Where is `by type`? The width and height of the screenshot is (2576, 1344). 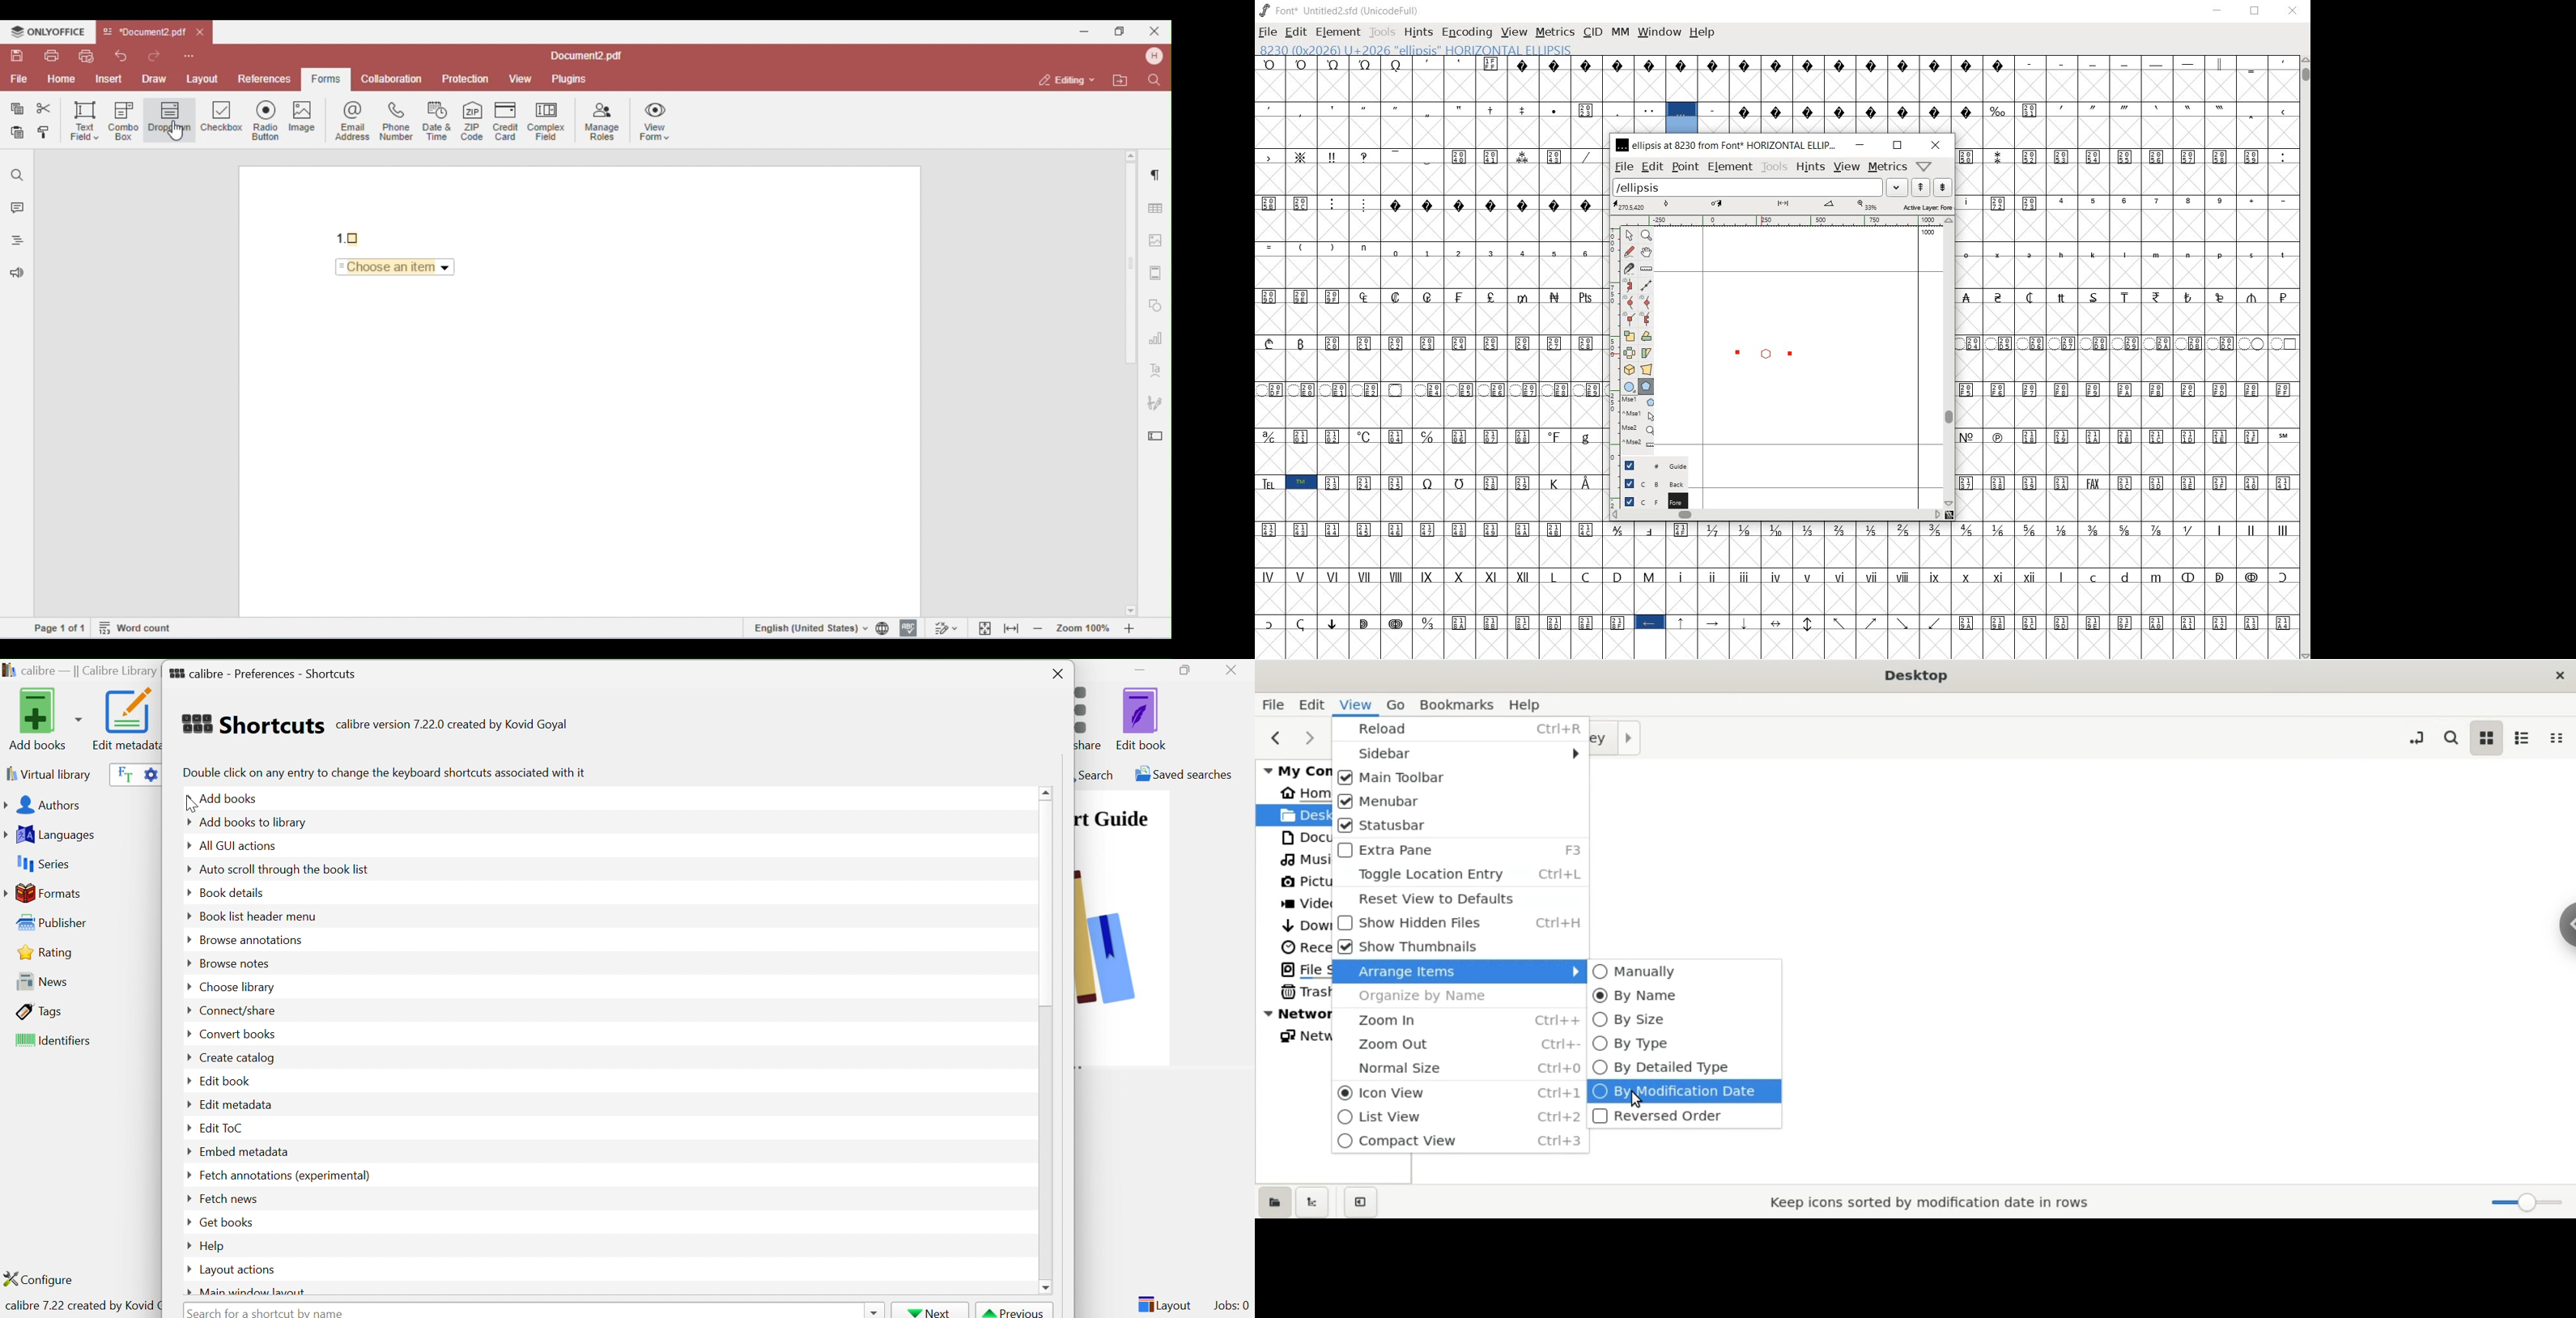
by type is located at coordinates (1686, 1045).